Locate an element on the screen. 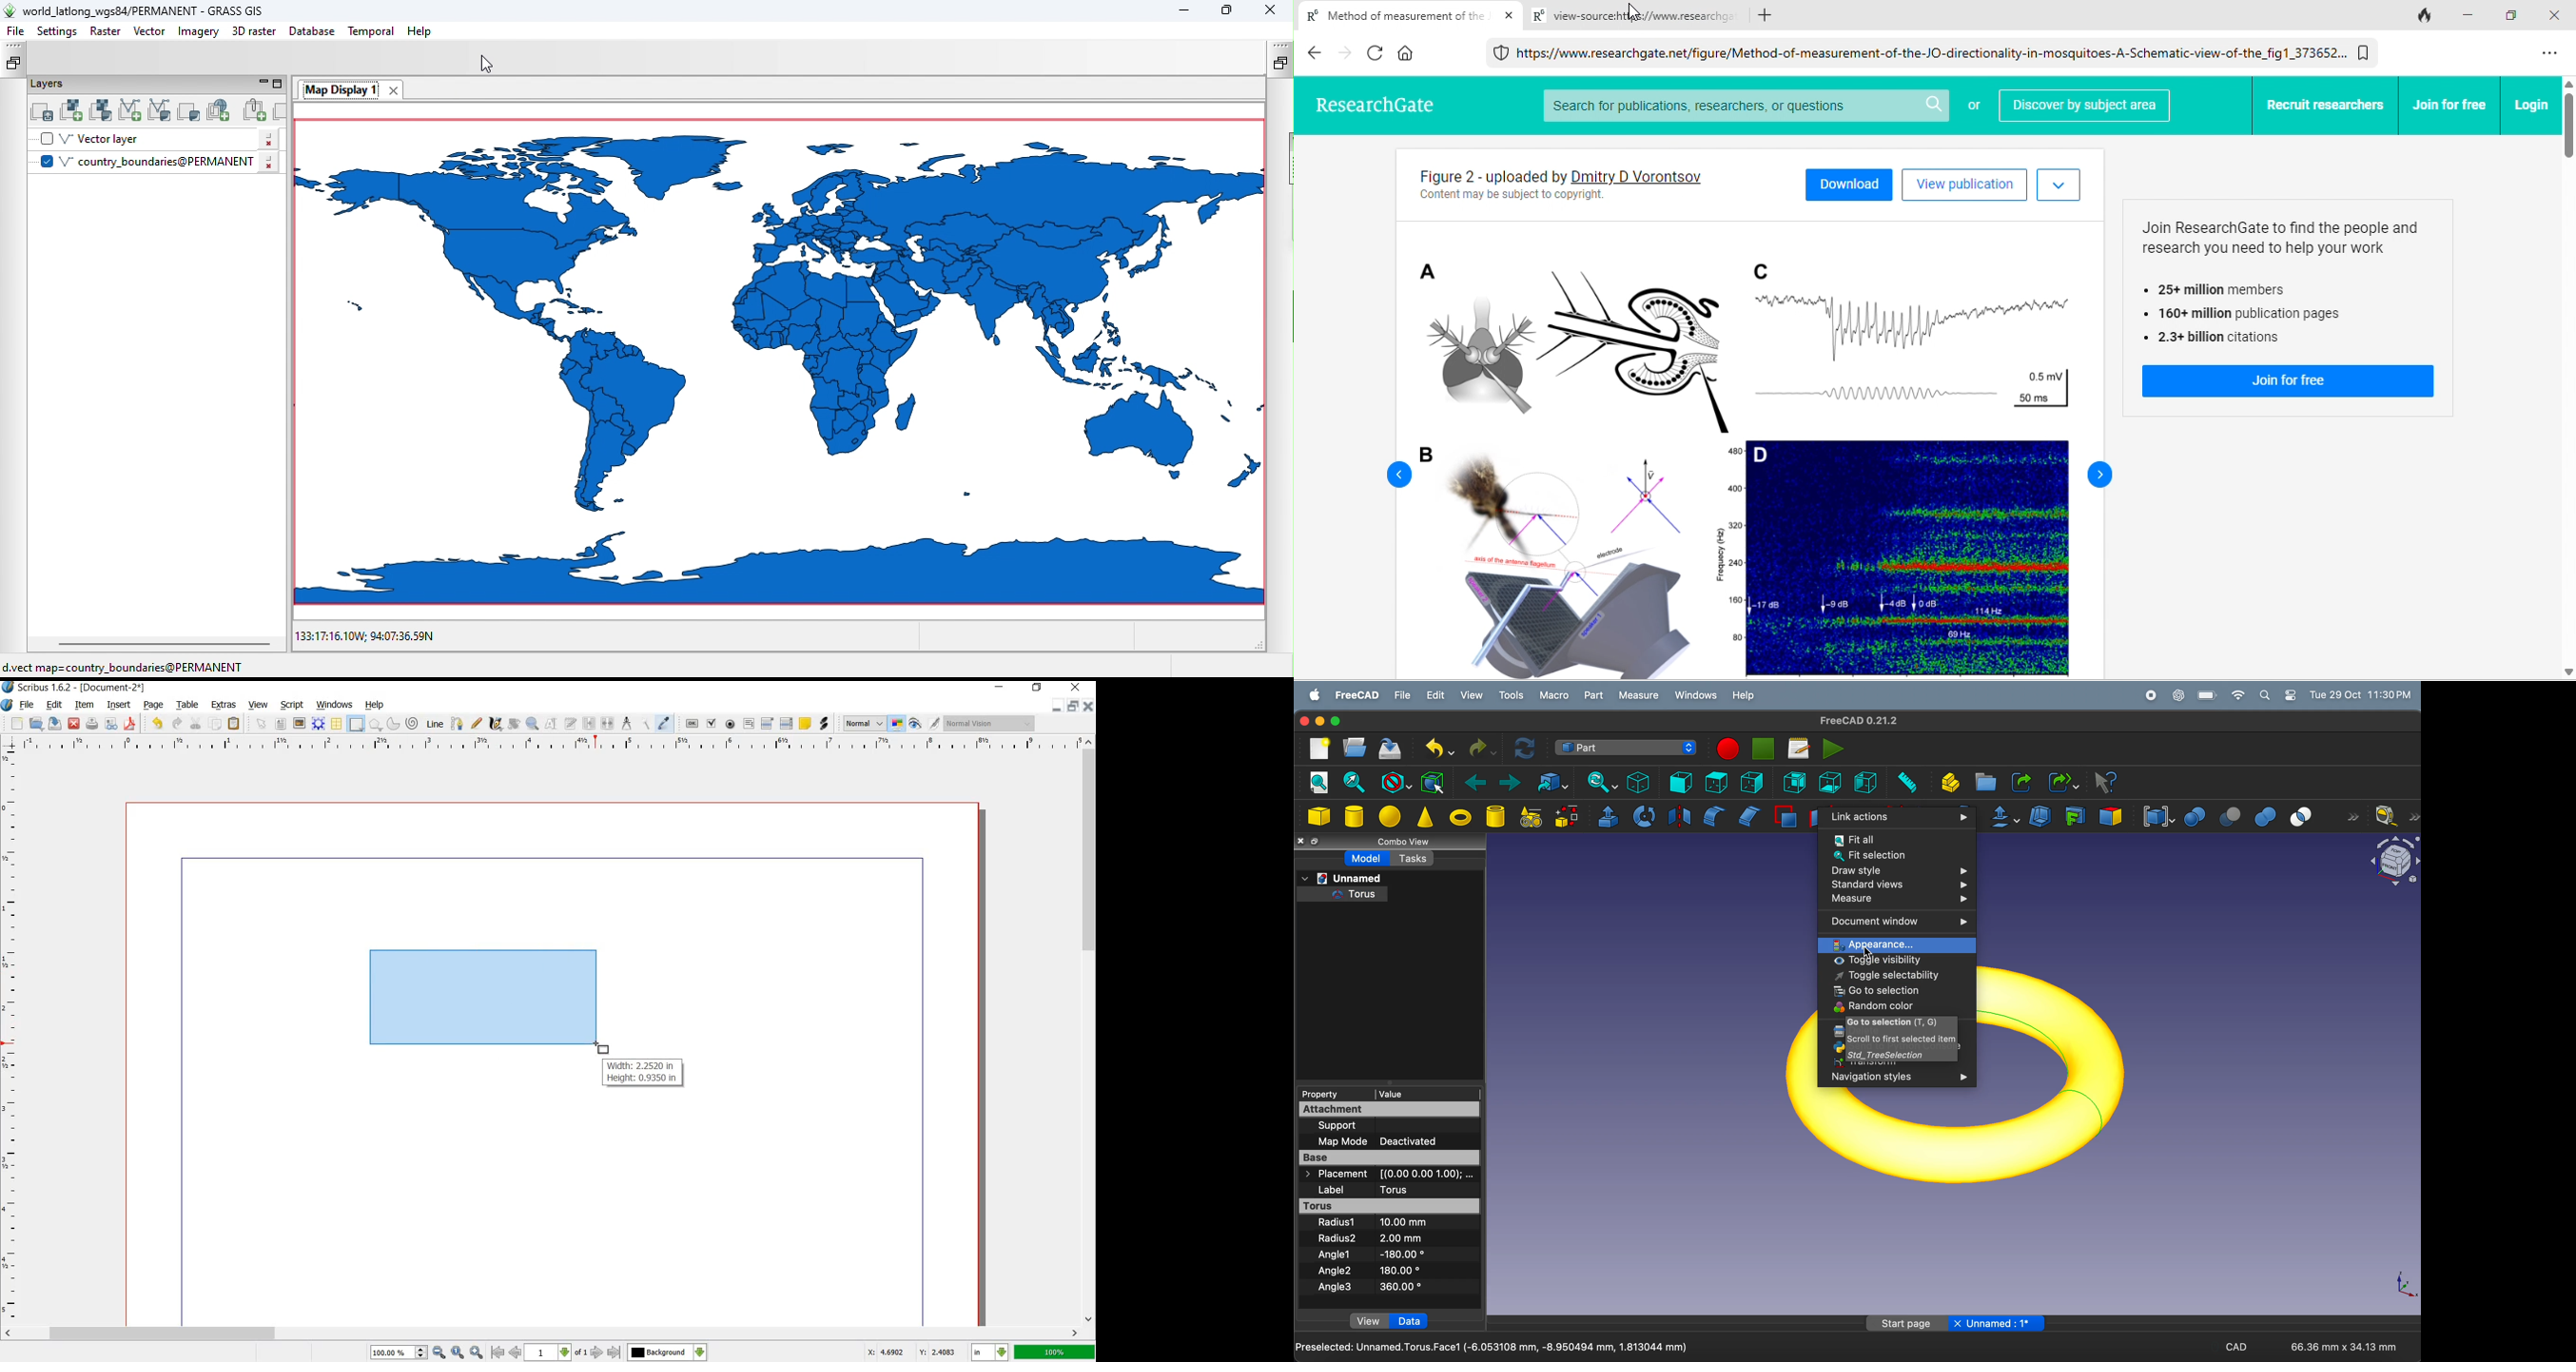 Image resolution: width=2576 pixels, height=1372 pixels. EDIT IN PREVIEW MODE is located at coordinates (936, 723).